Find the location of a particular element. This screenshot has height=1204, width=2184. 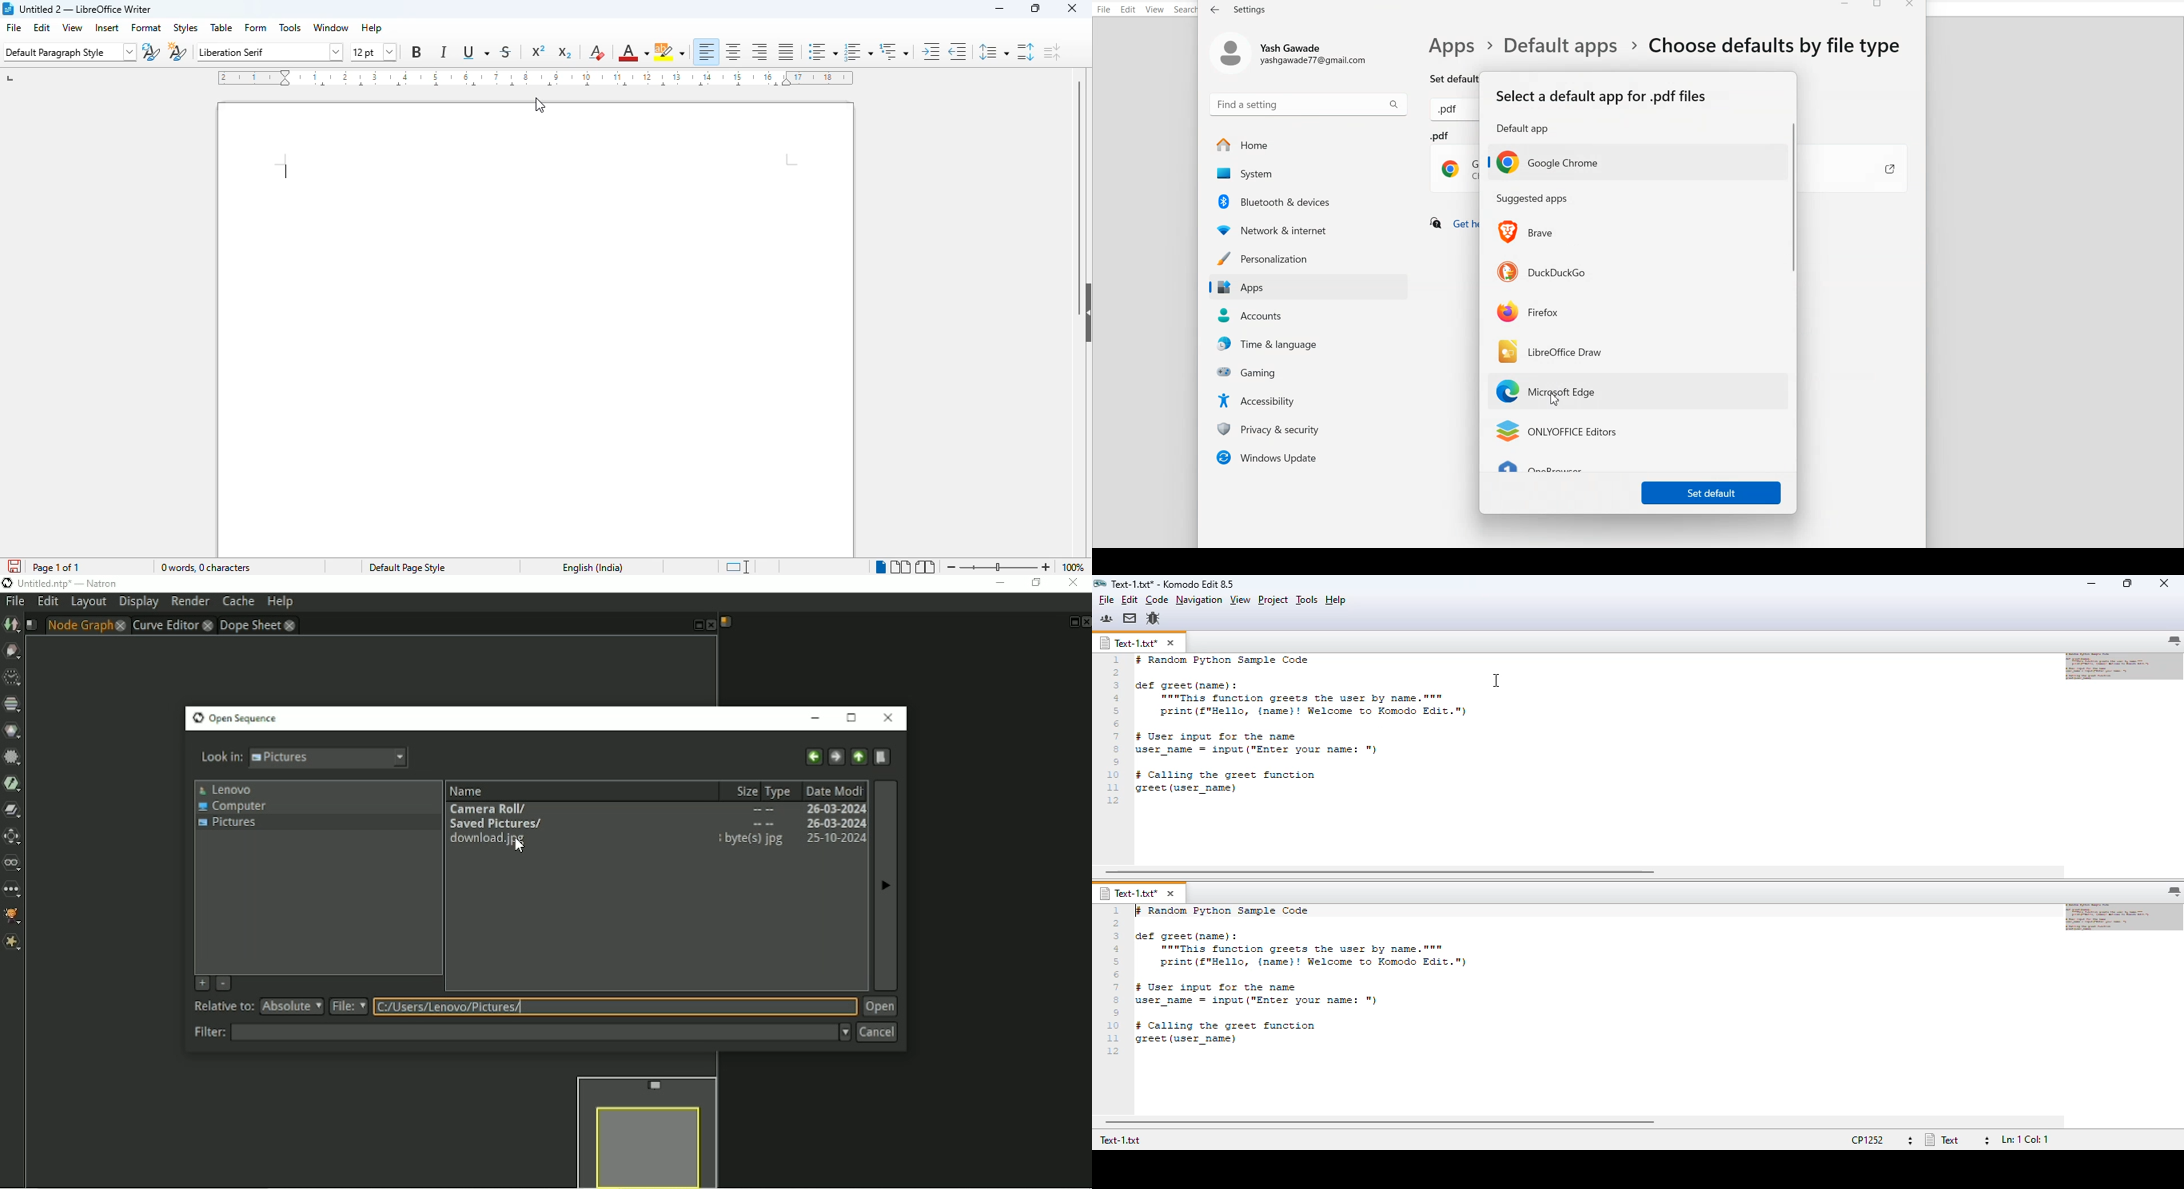

Accessibility is located at coordinates (1311, 400).